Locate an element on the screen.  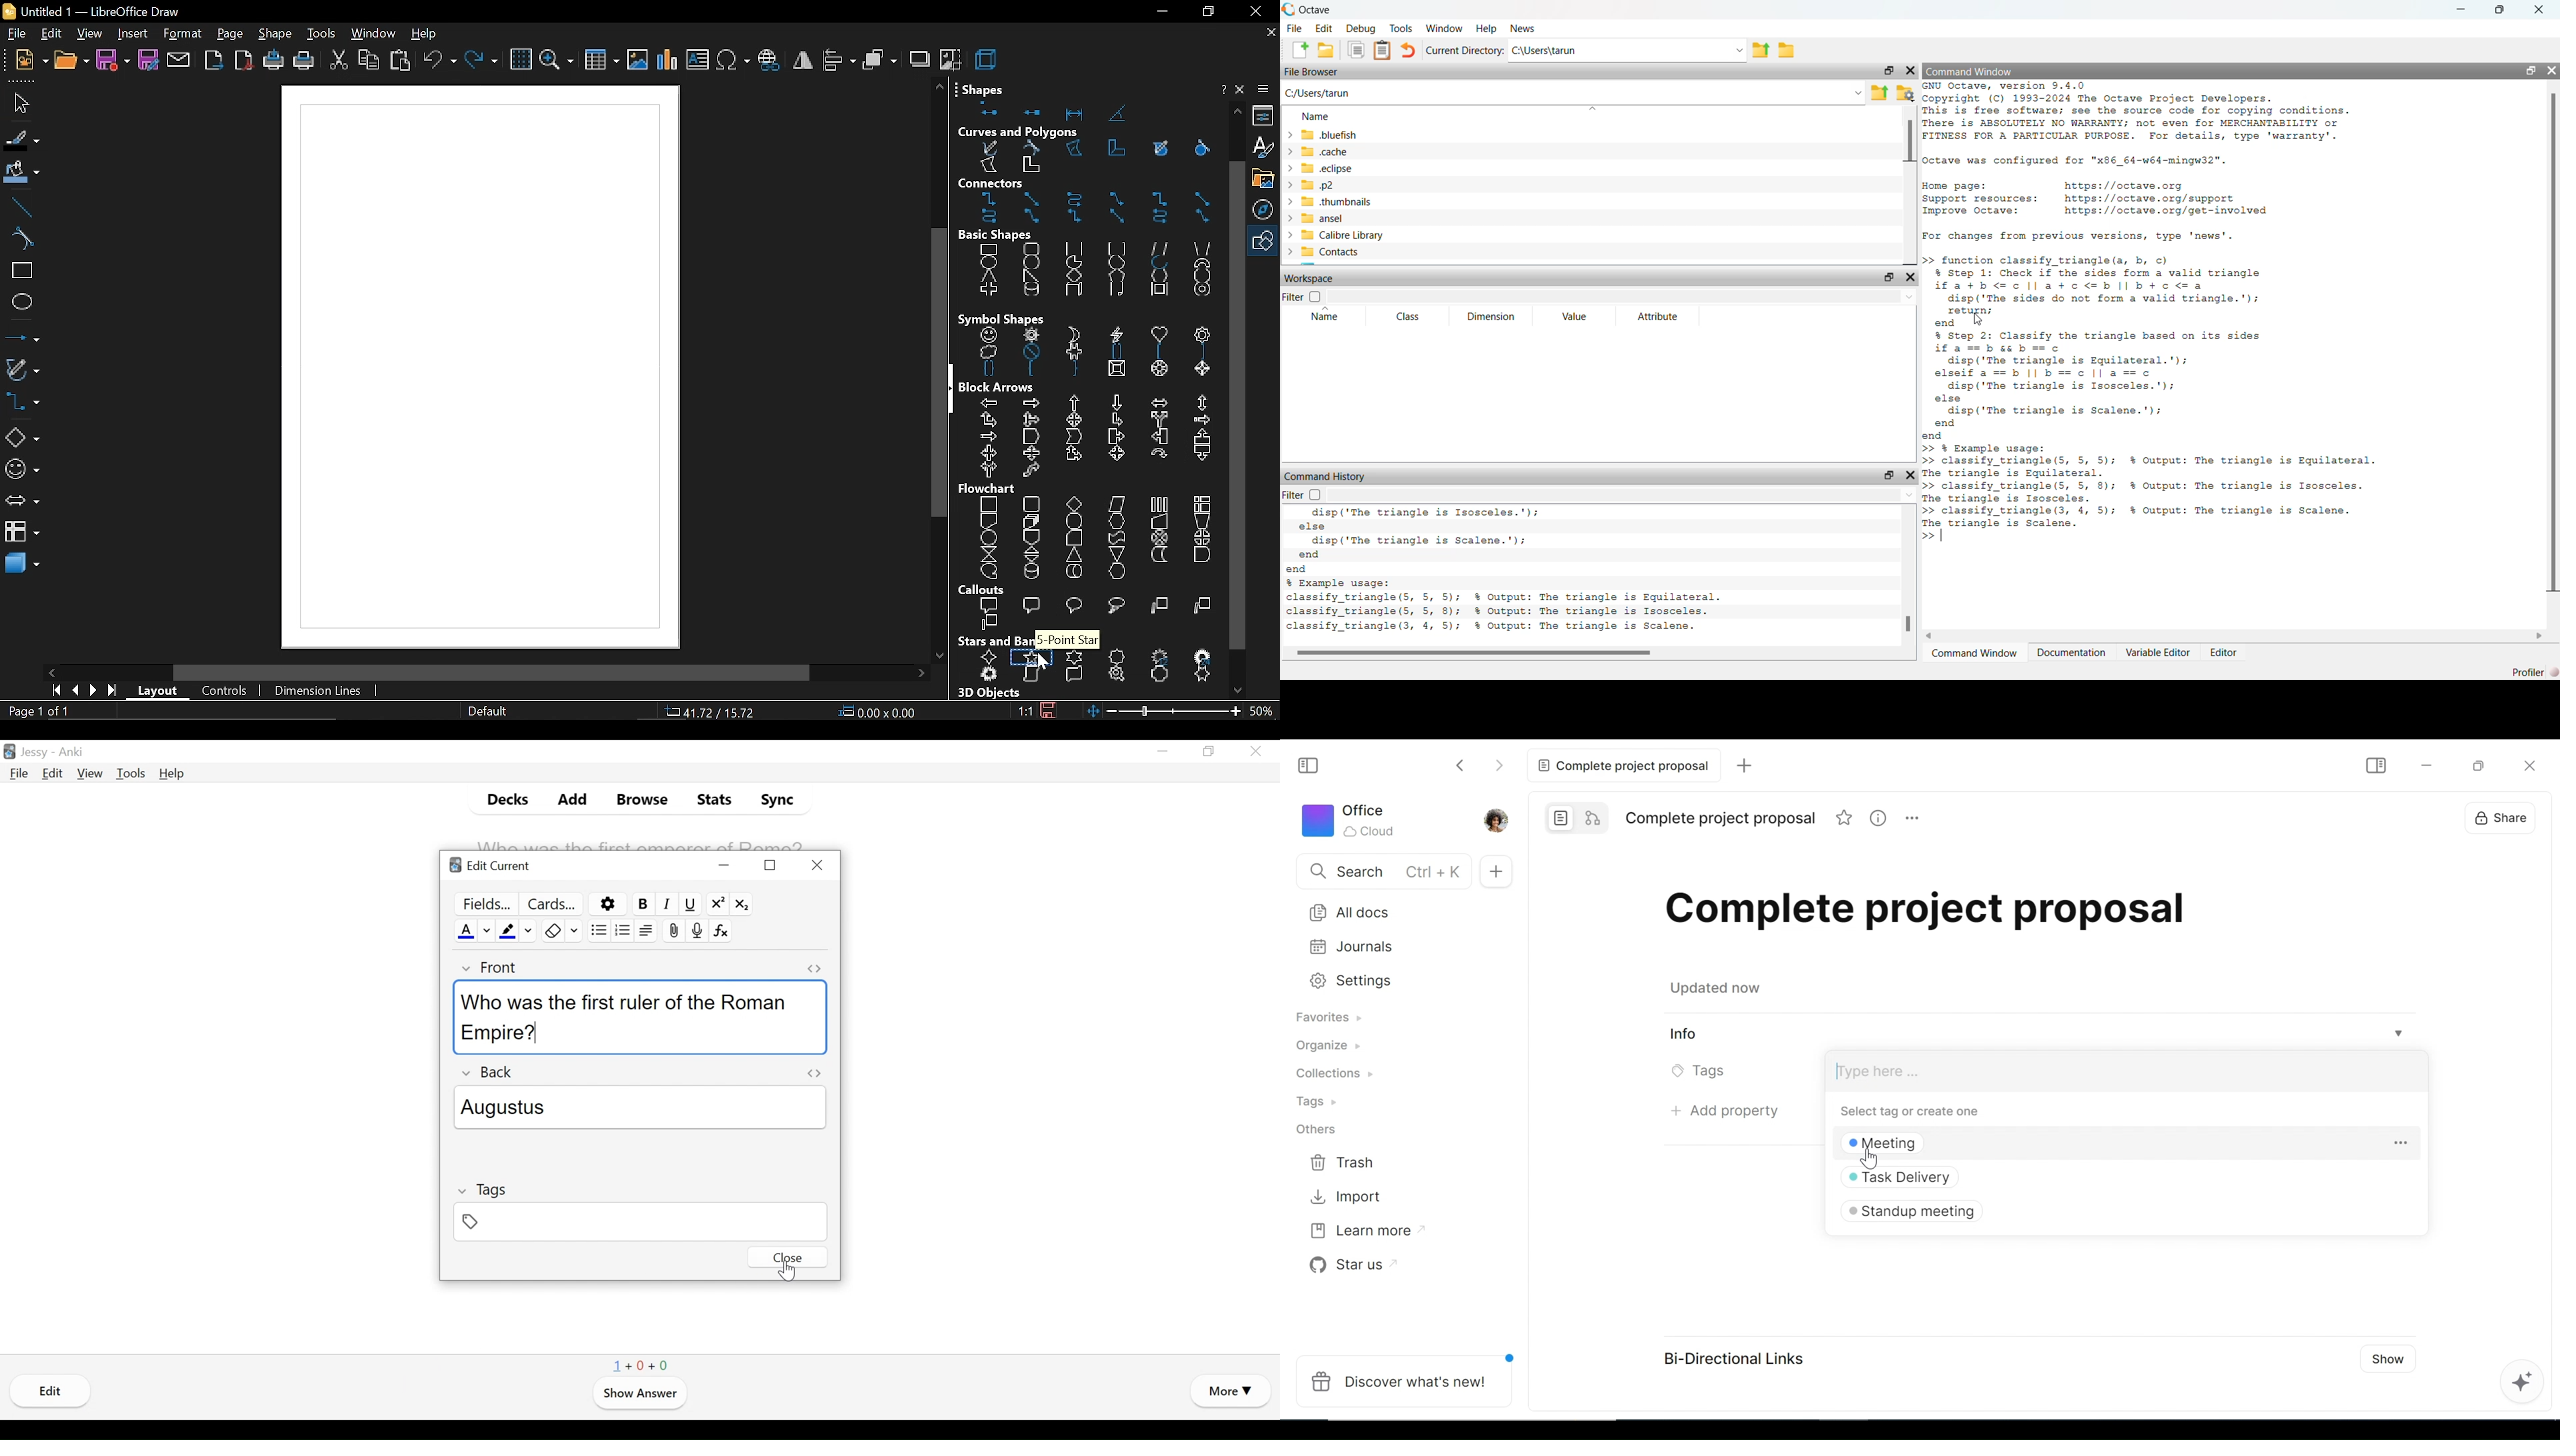
Share is located at coordinates (2495, 817).